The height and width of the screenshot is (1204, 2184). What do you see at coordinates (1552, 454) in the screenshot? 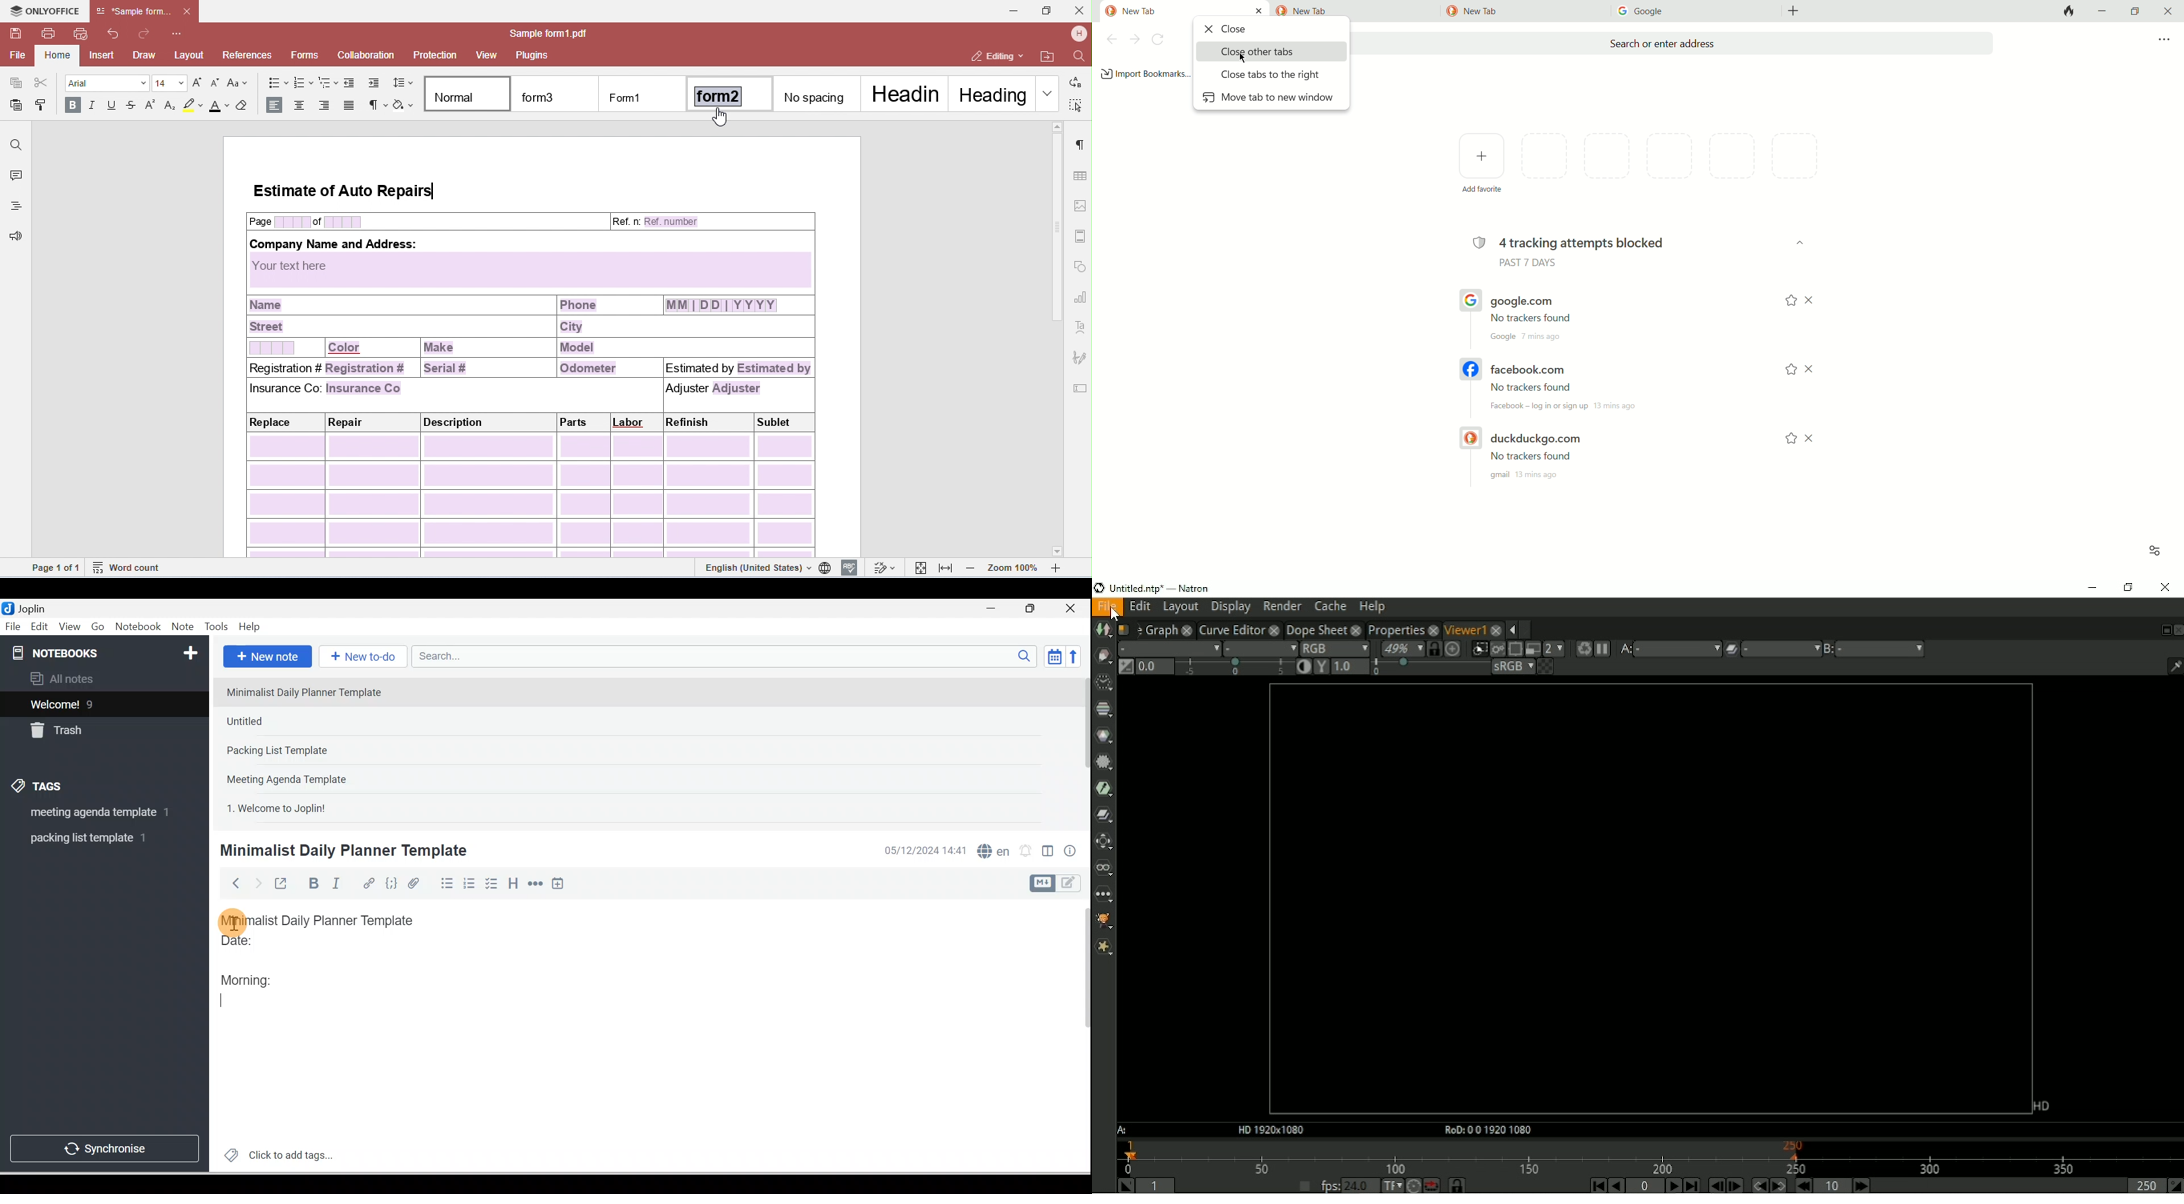
I see `DUCKDUCKGO.COM URL` at bounding box center [1552, 454].